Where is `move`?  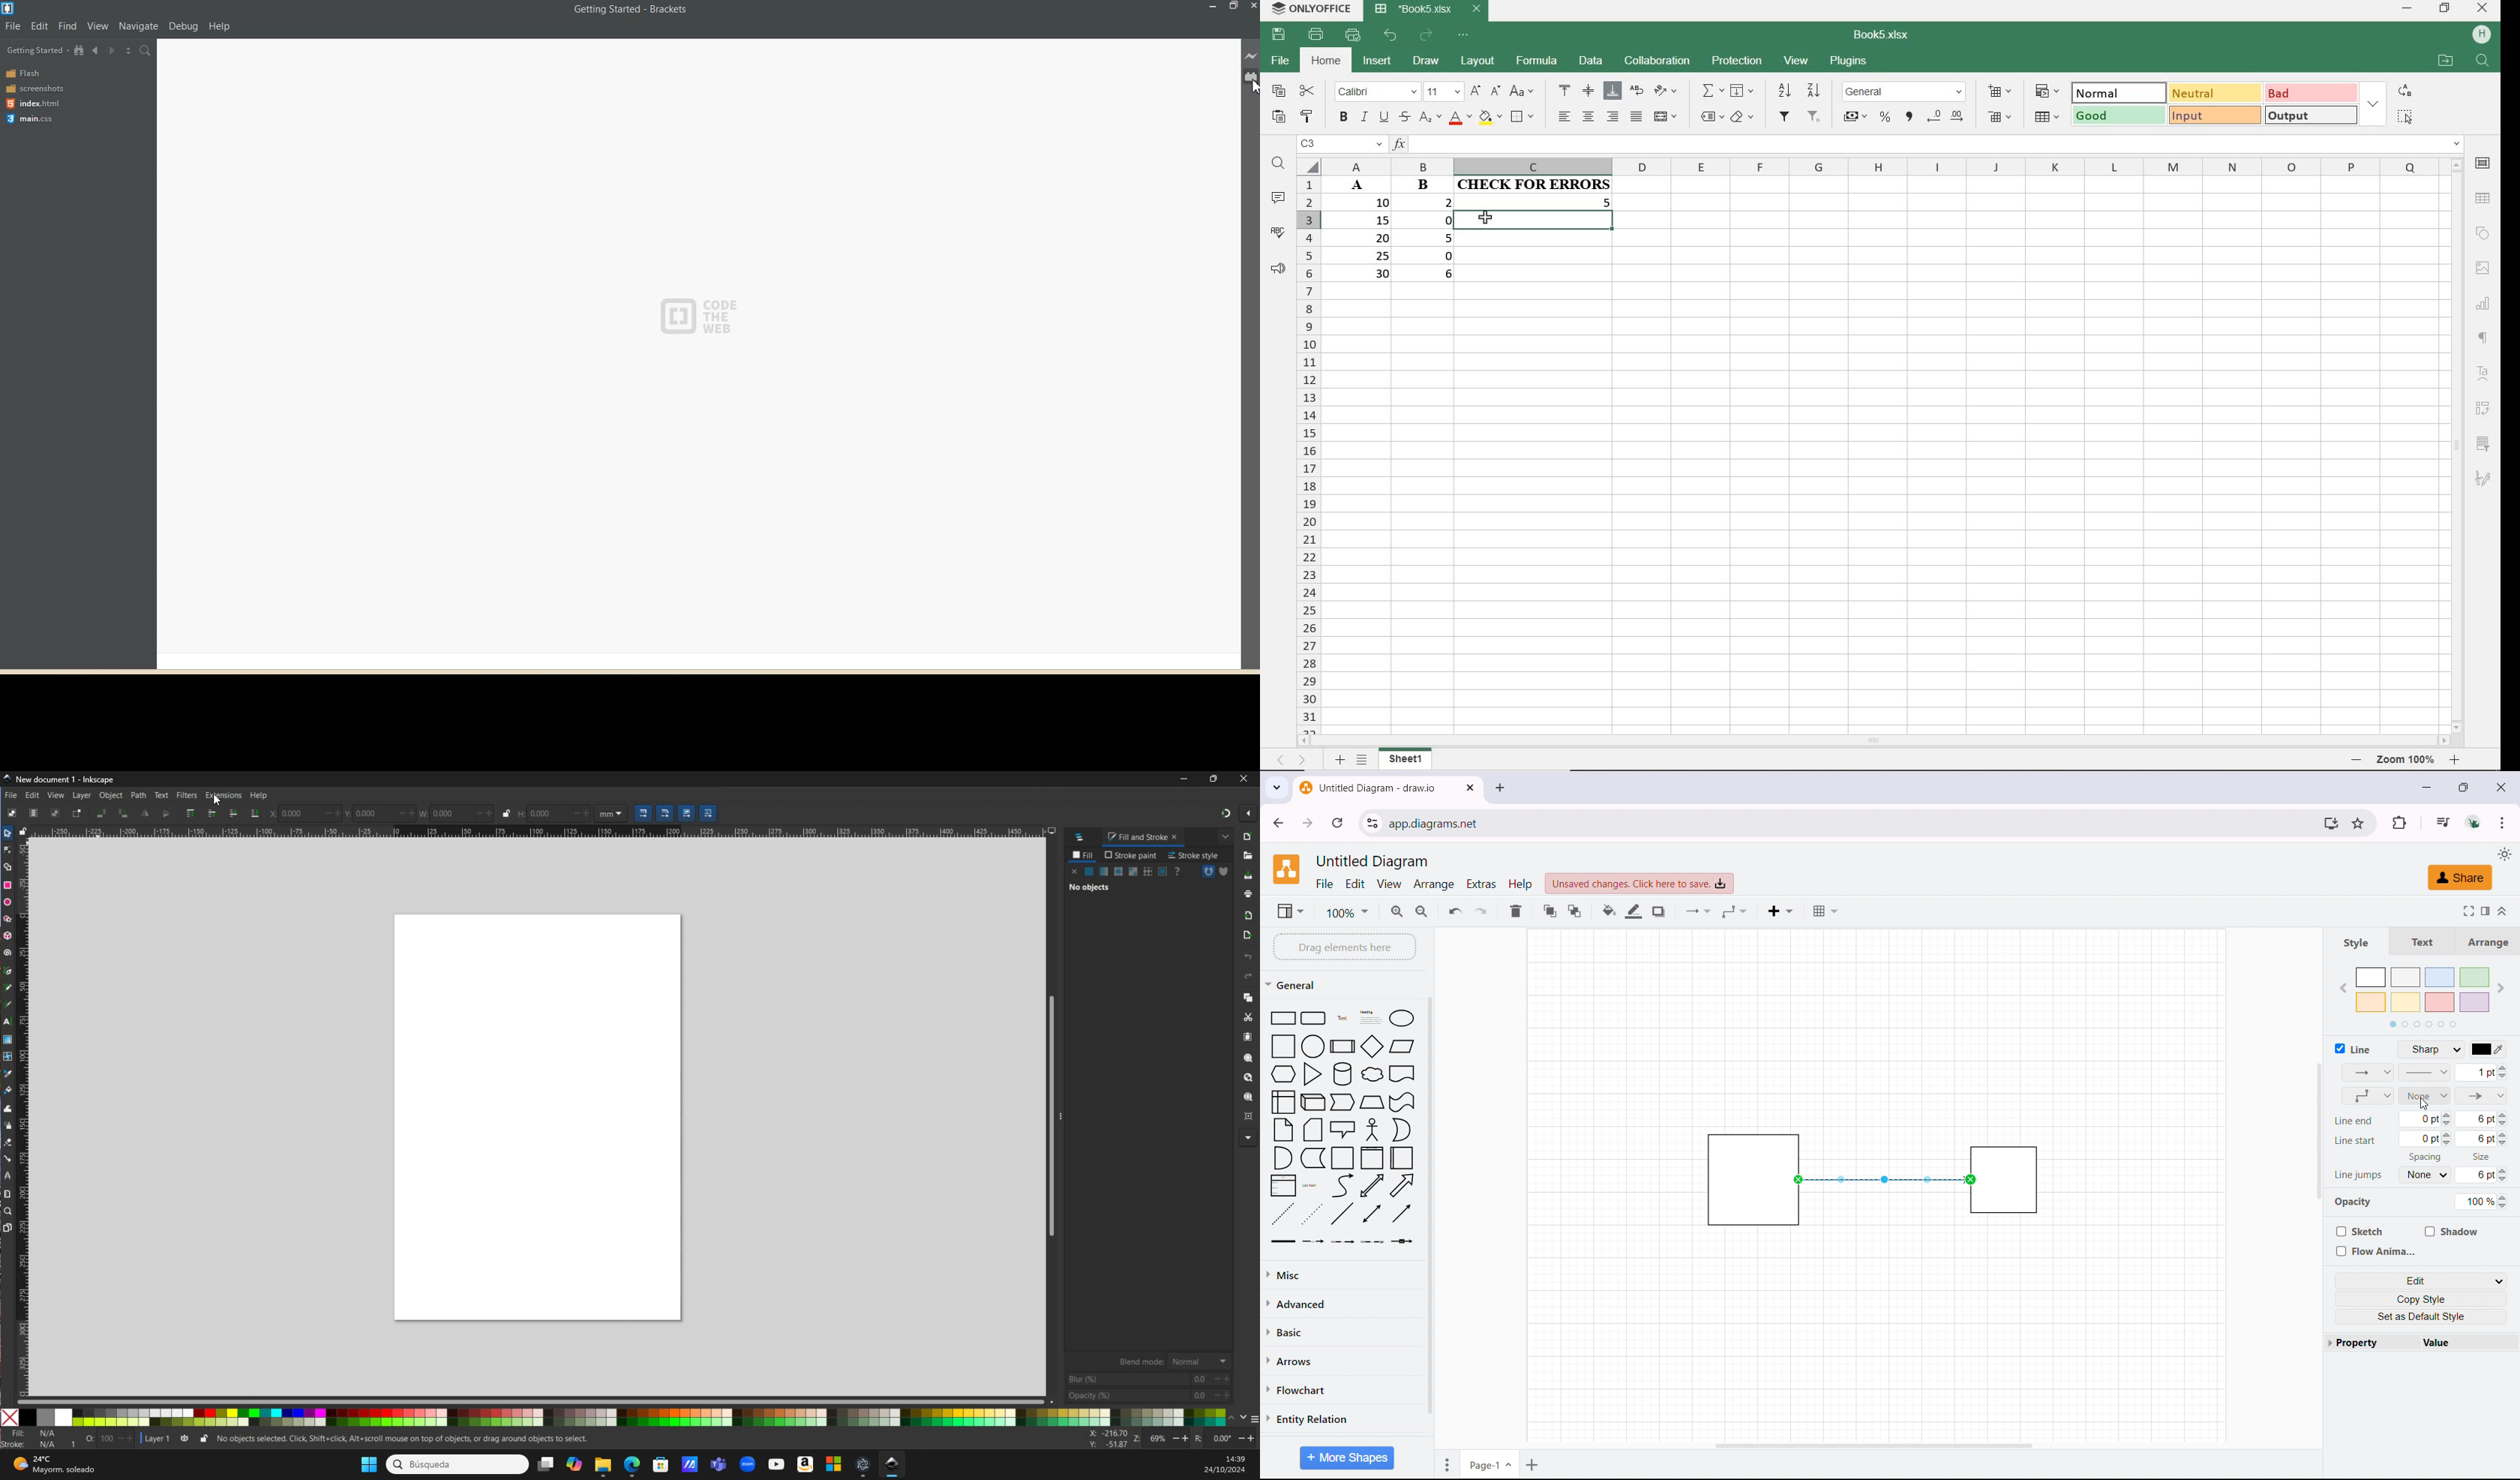 move is located at coordinates (1444, 1464).